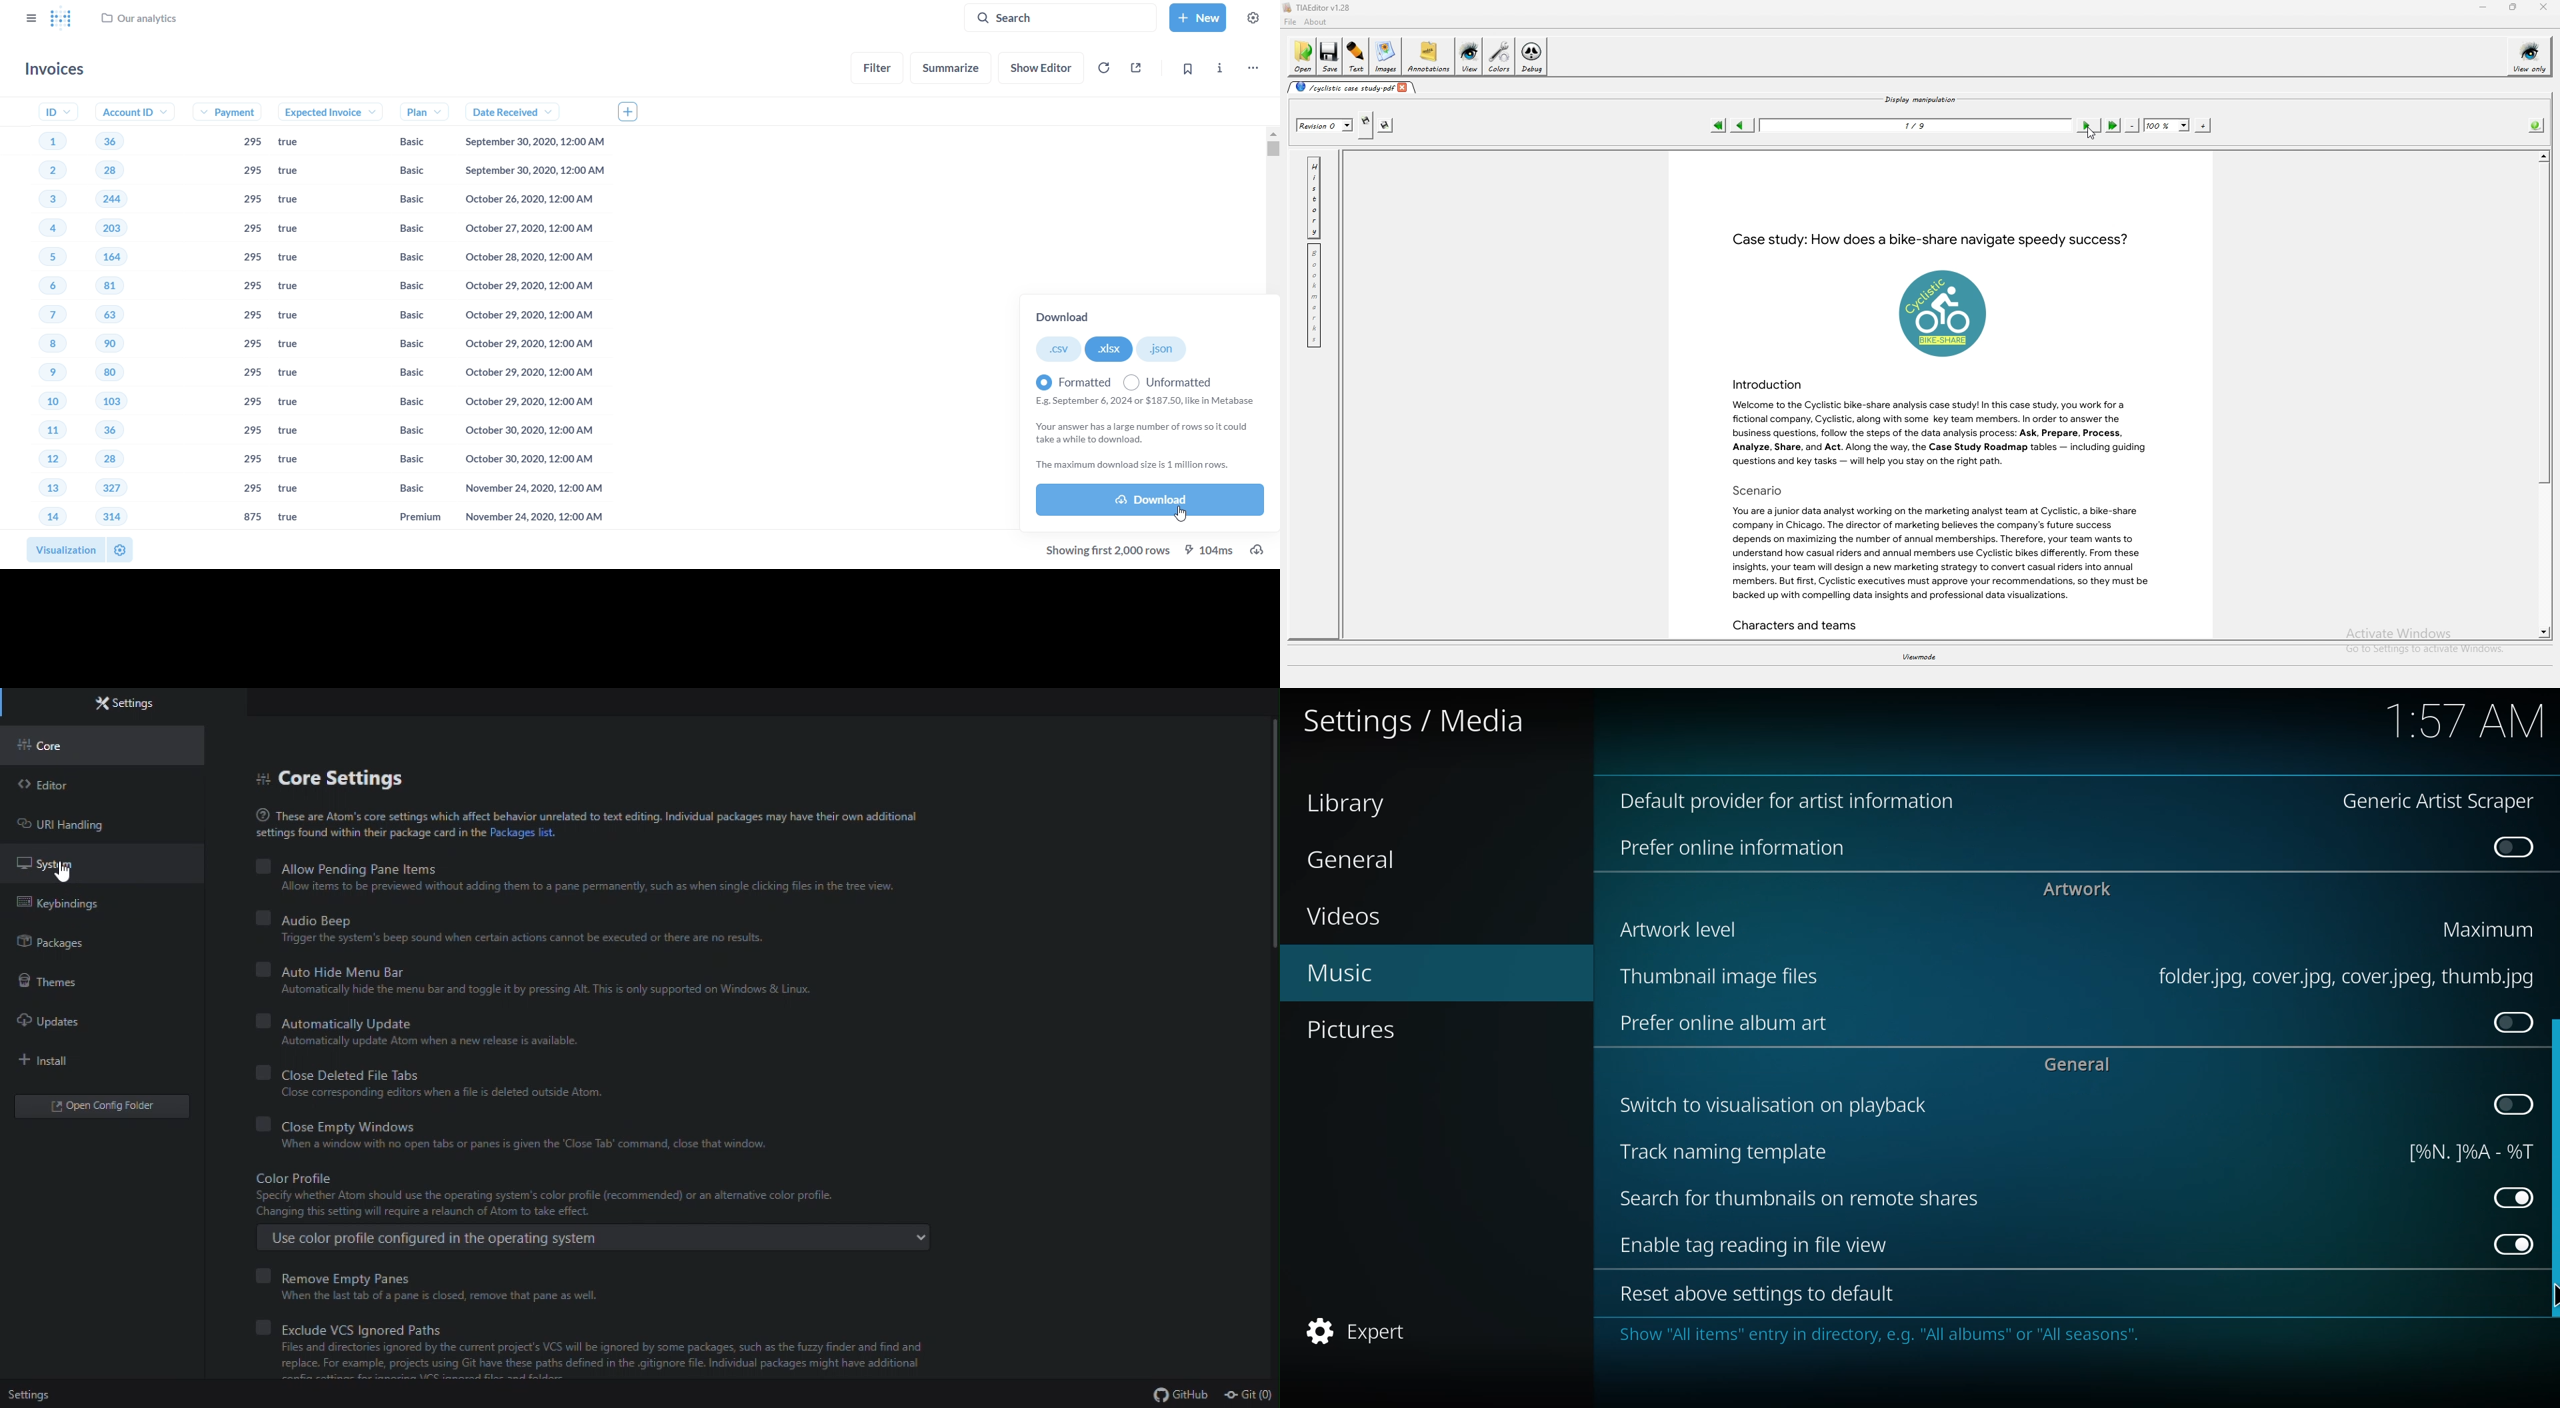 The height and width of the screenshot is (1428, 2576). Describe the element at coordinates (461, 1042) in the screenshot. I see `Automatically update Atom when a new release is available.` at that location.